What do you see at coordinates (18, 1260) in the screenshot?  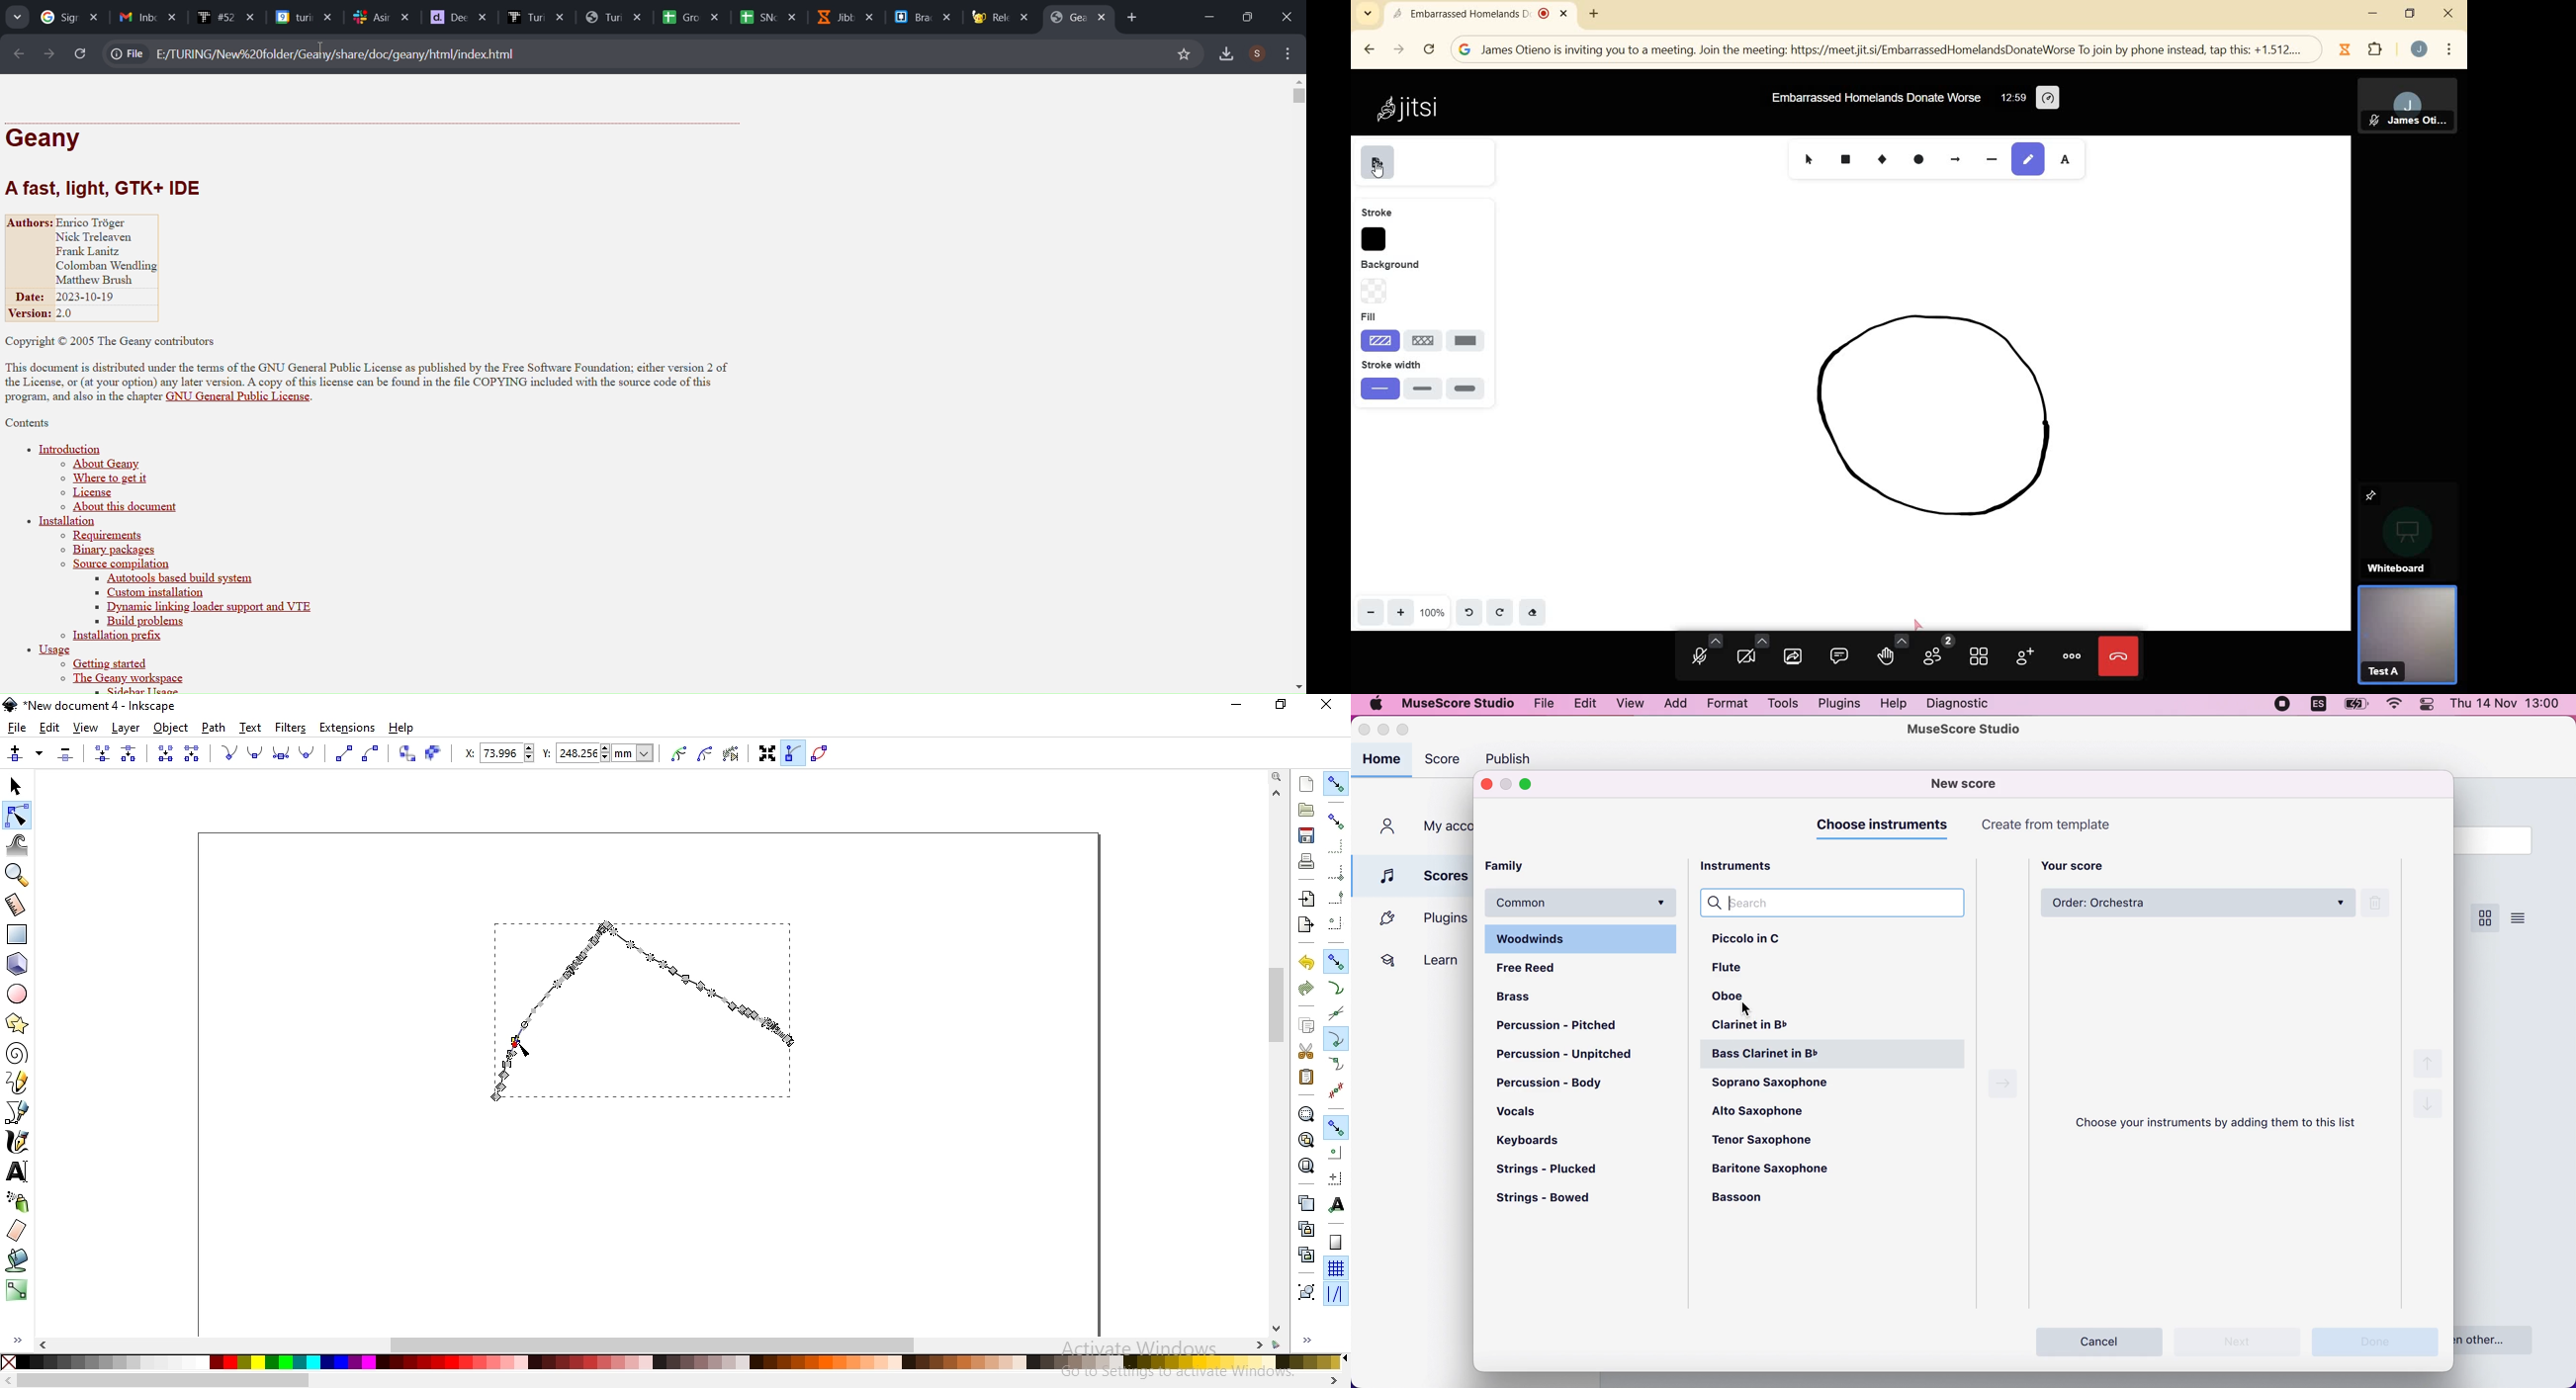 I see `fill bounded areas` at bounding box center [18, 1260].